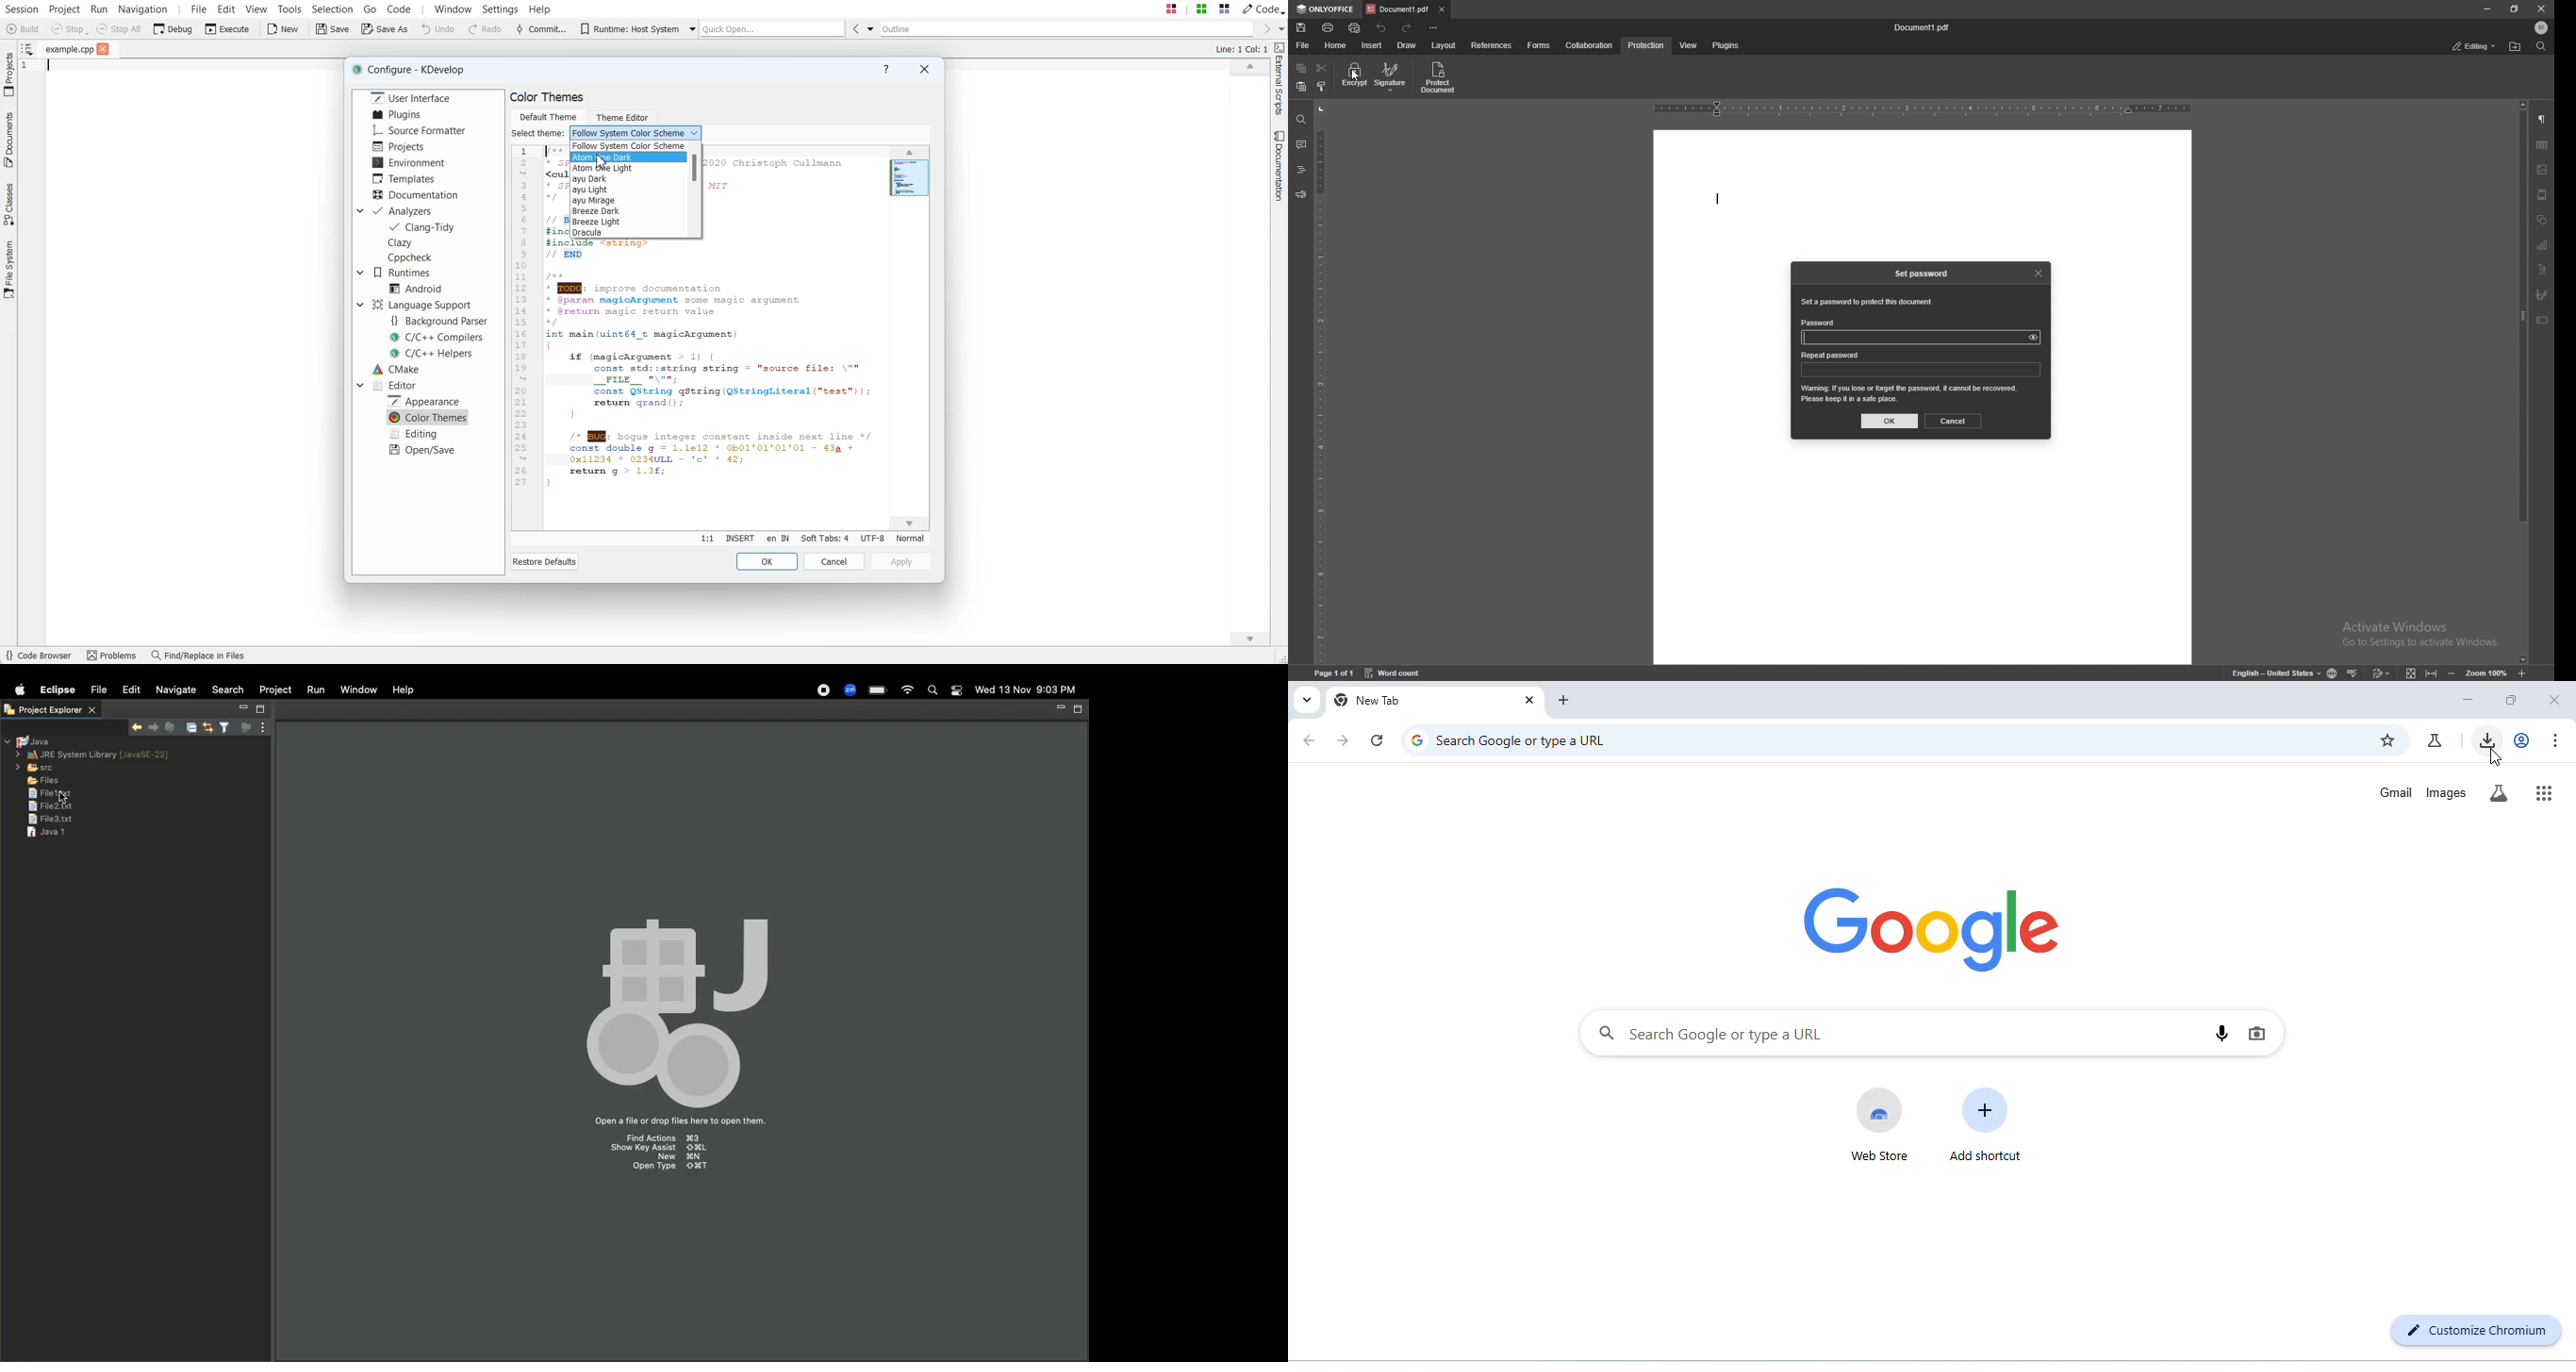  What do you see at coordinates (1407, 45) in the screenshot?
I see `draw` at bounding box center [1407, 45].